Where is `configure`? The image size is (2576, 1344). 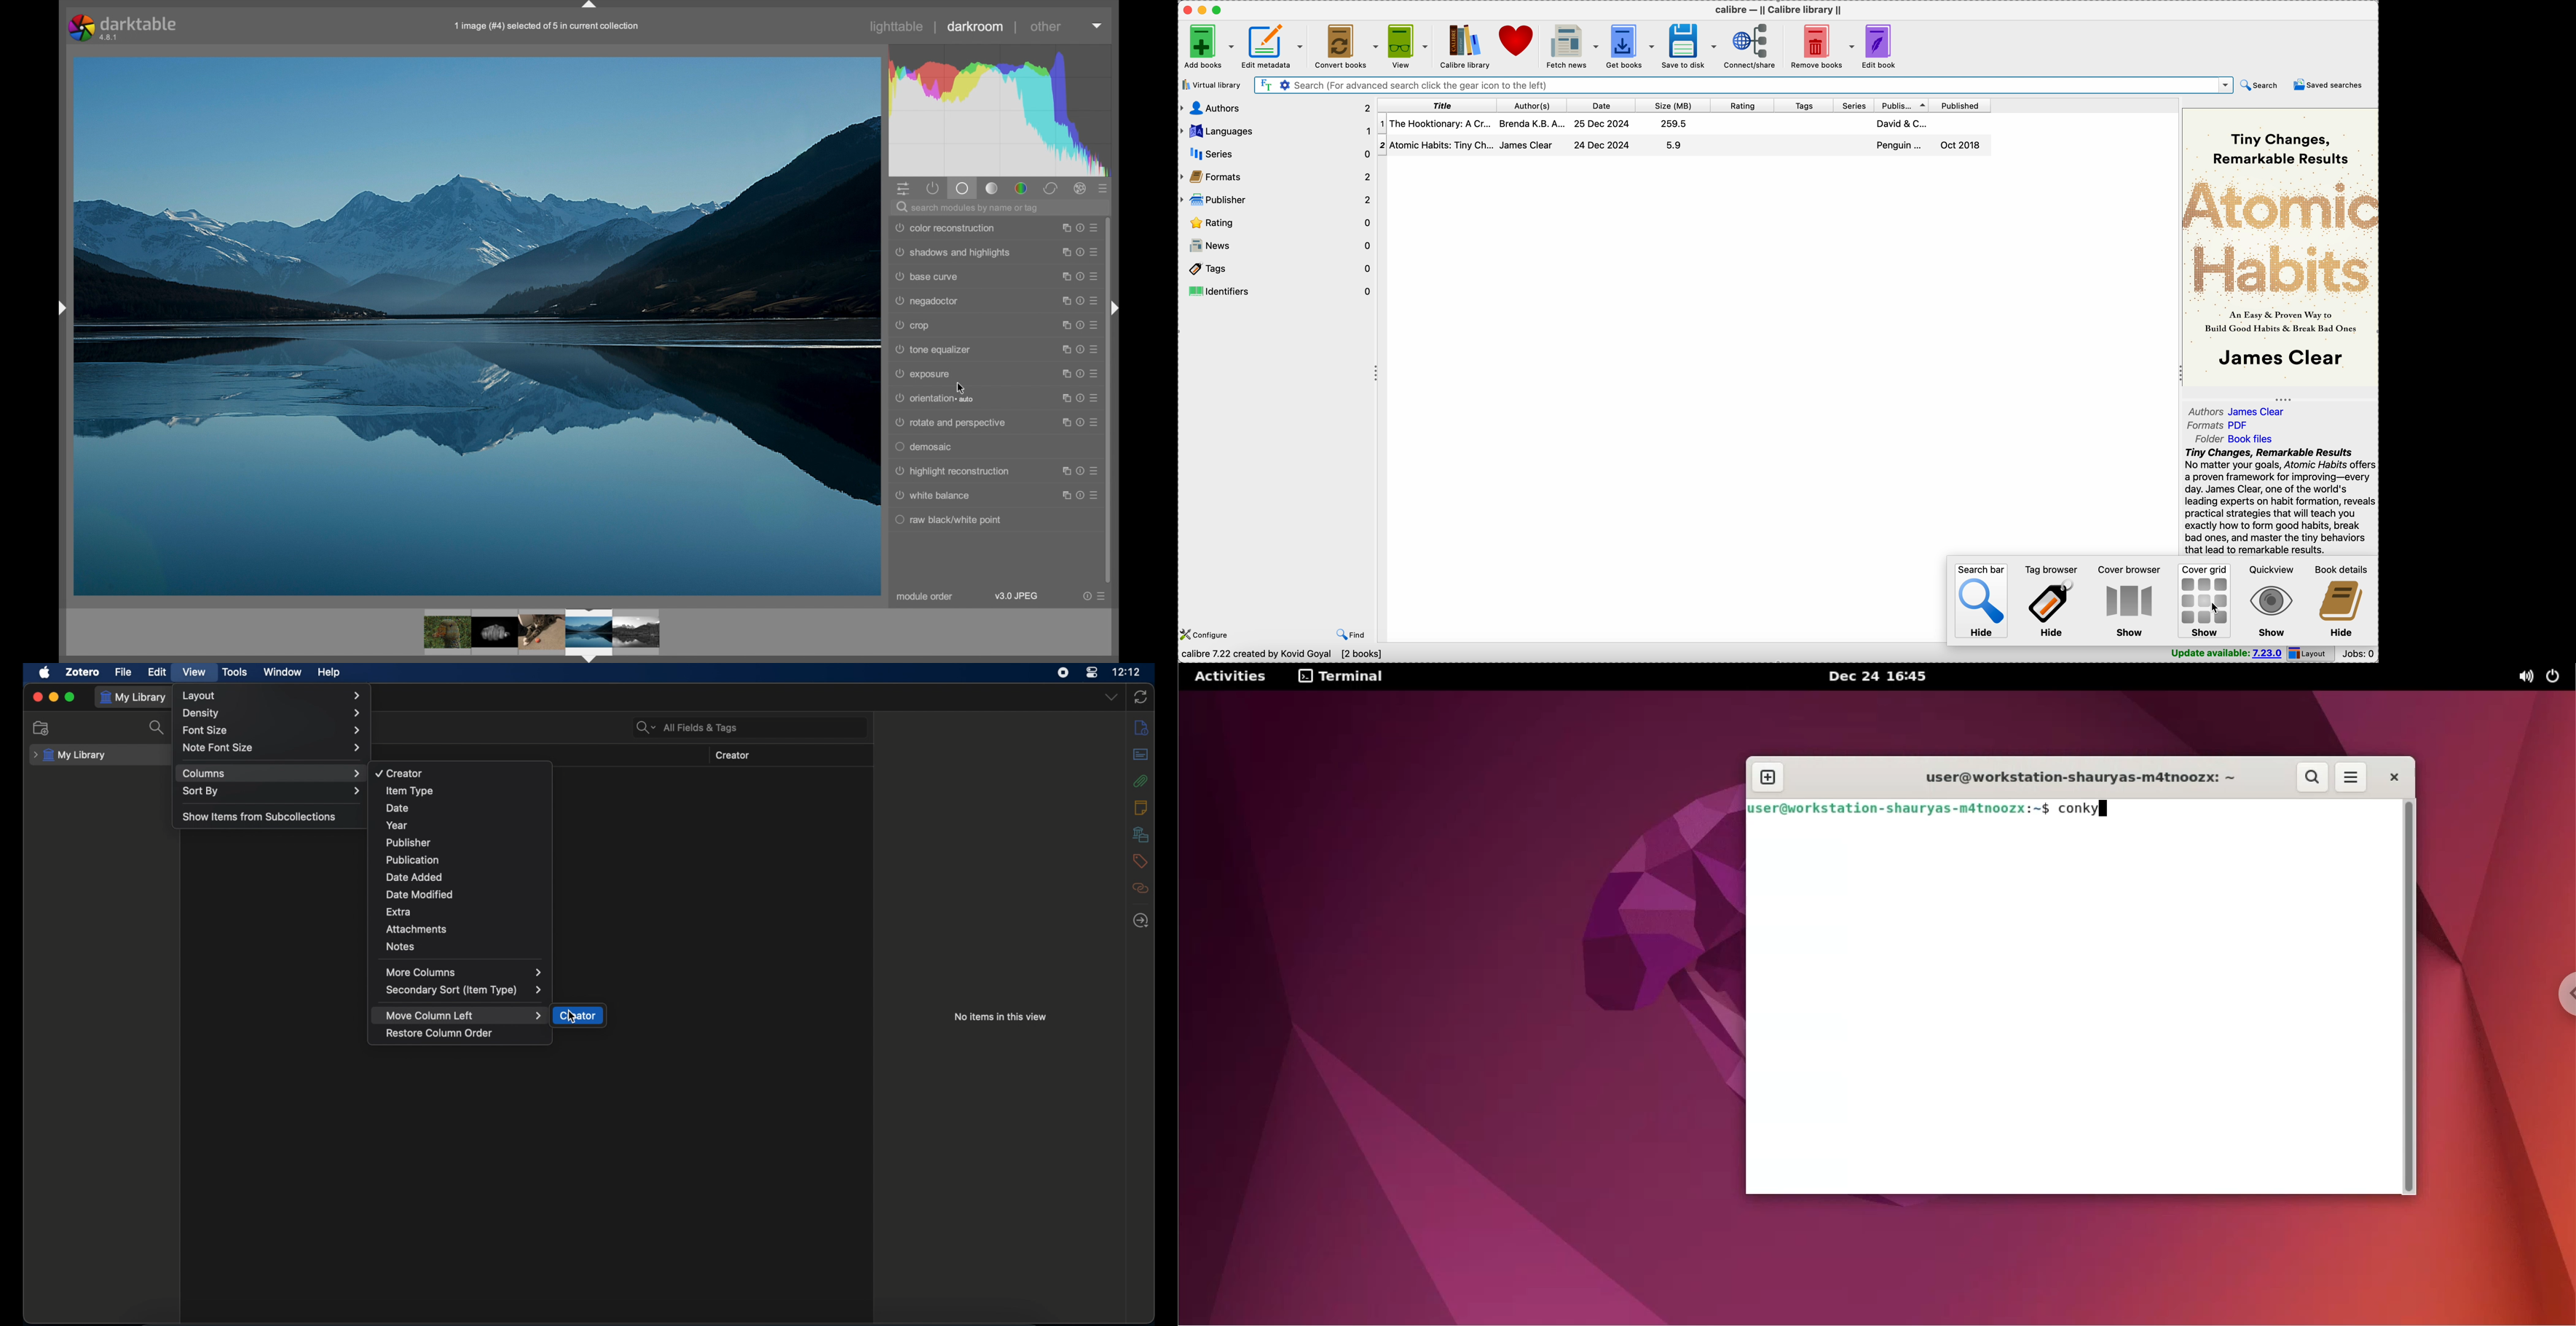
configure is located at coordinates (1209, 635).